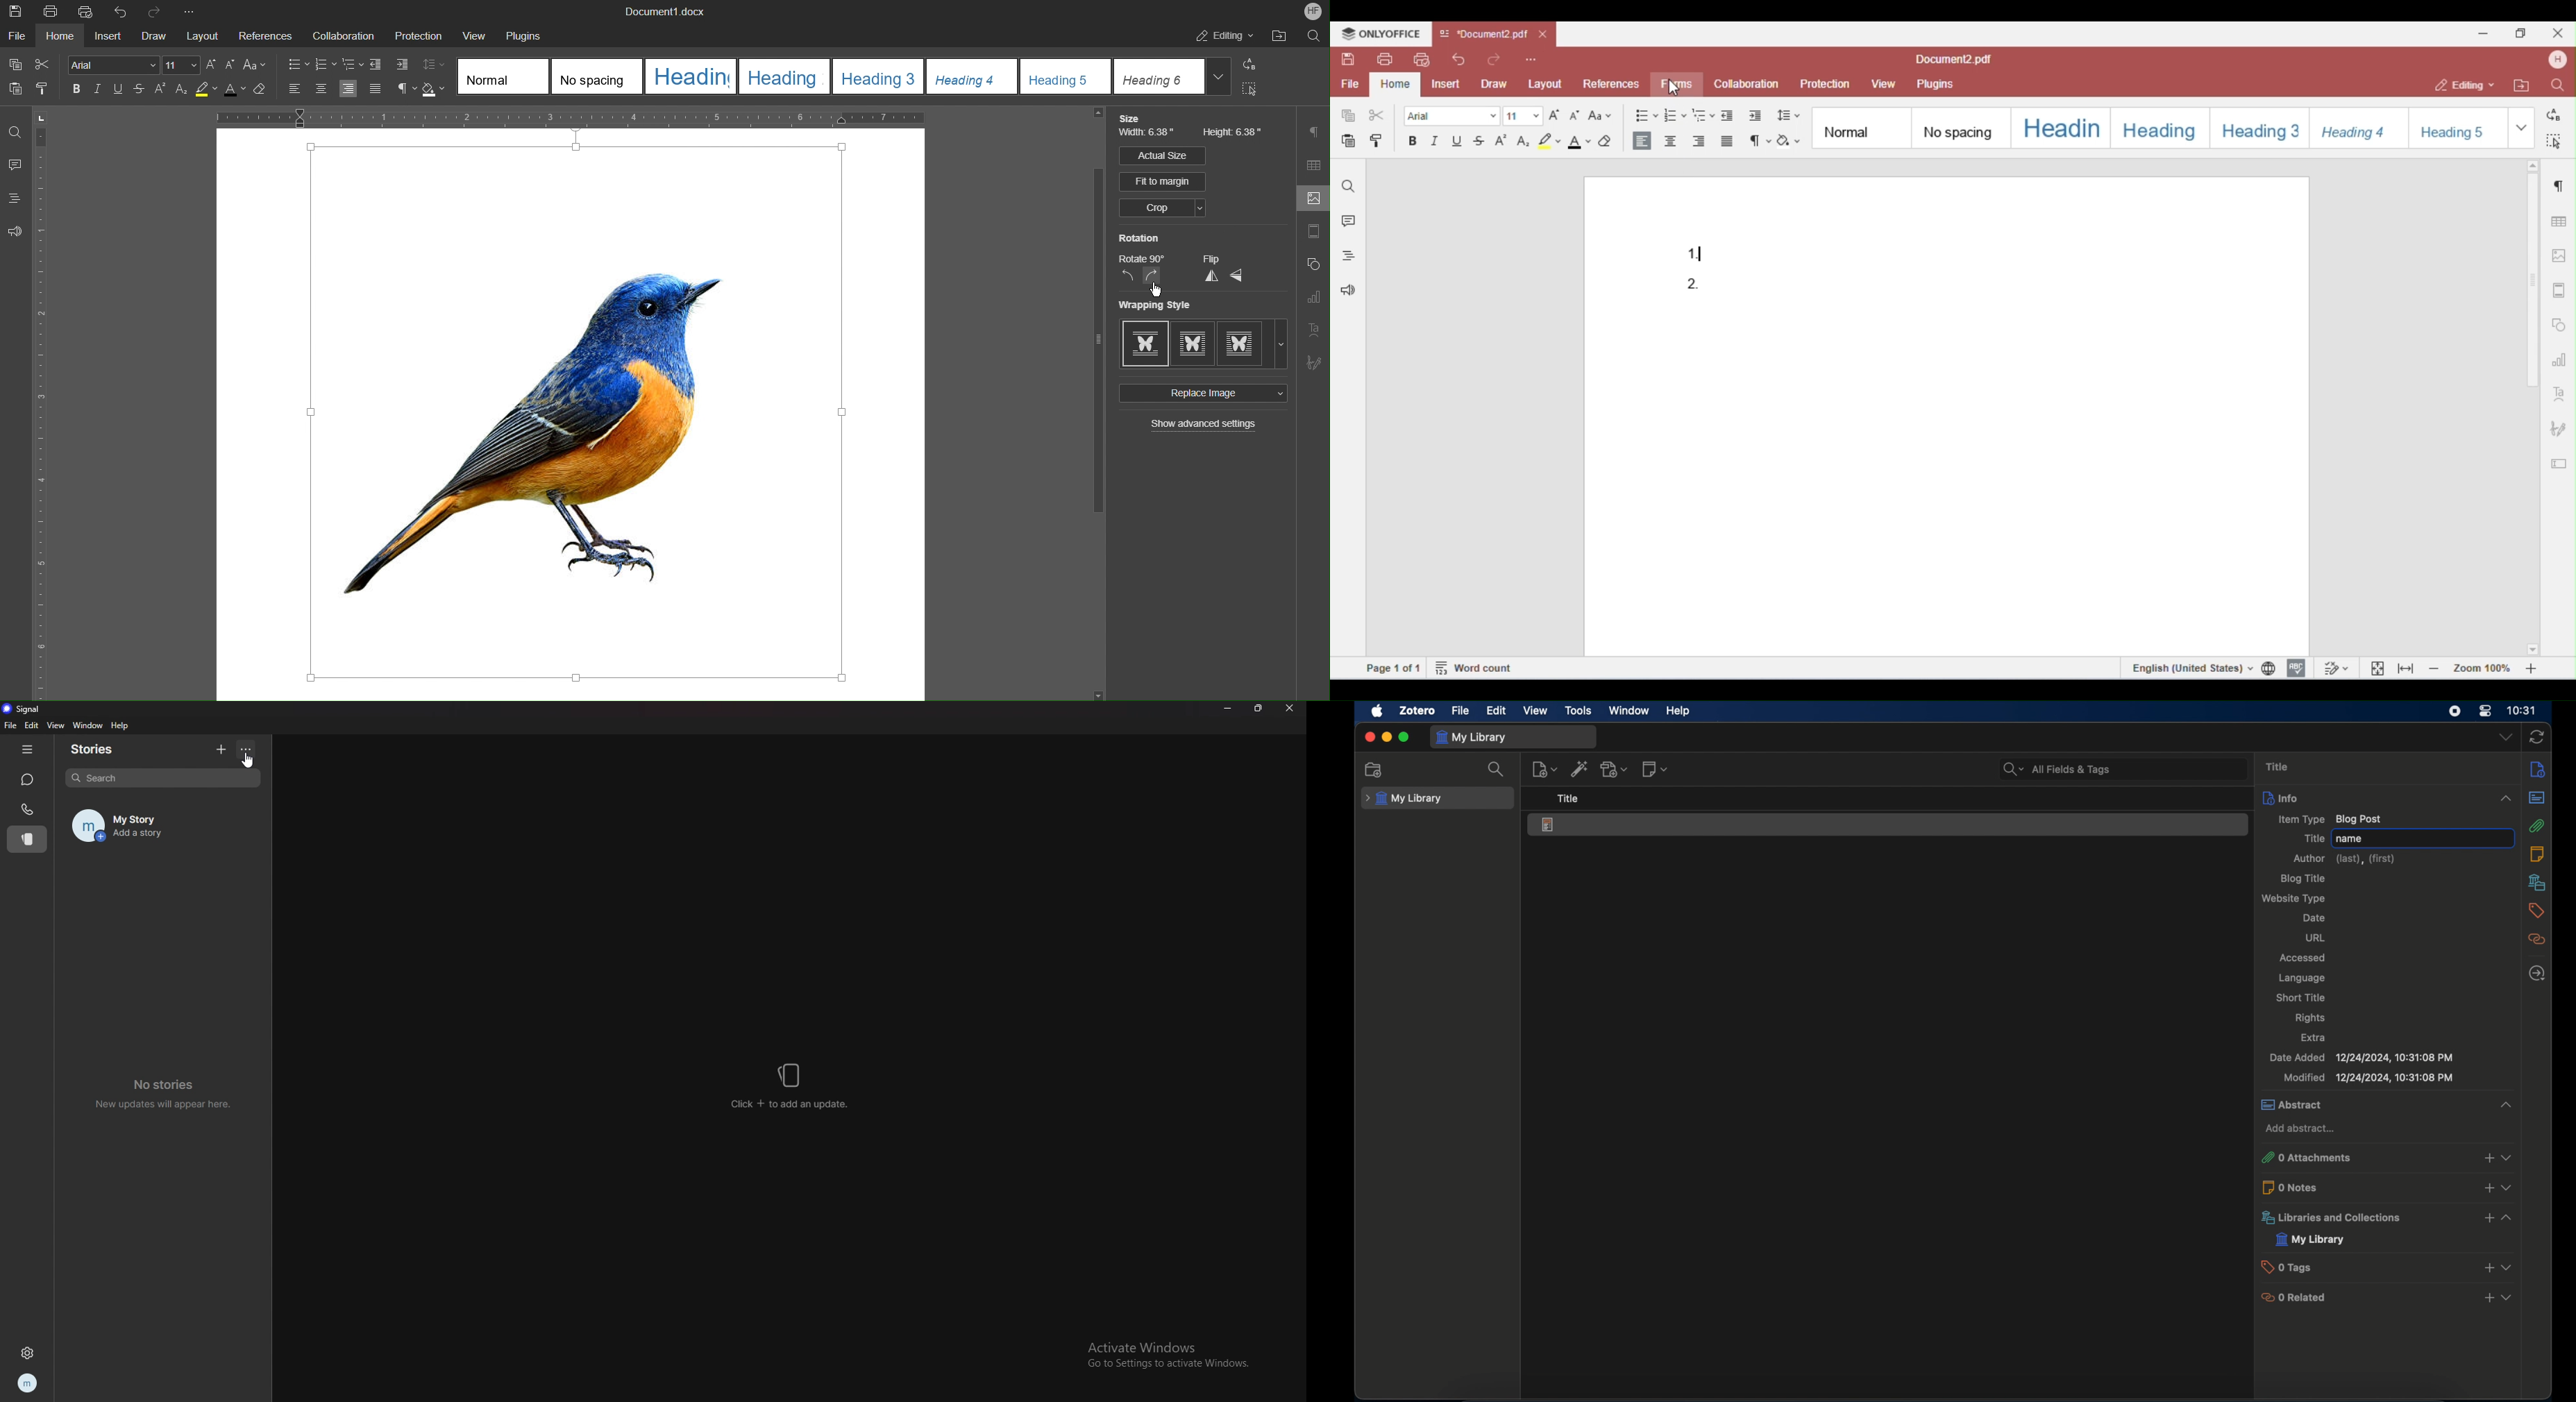 This screenshot has width=2576, height=1428. I want to click on all fields & tags, so click(2058, 769).